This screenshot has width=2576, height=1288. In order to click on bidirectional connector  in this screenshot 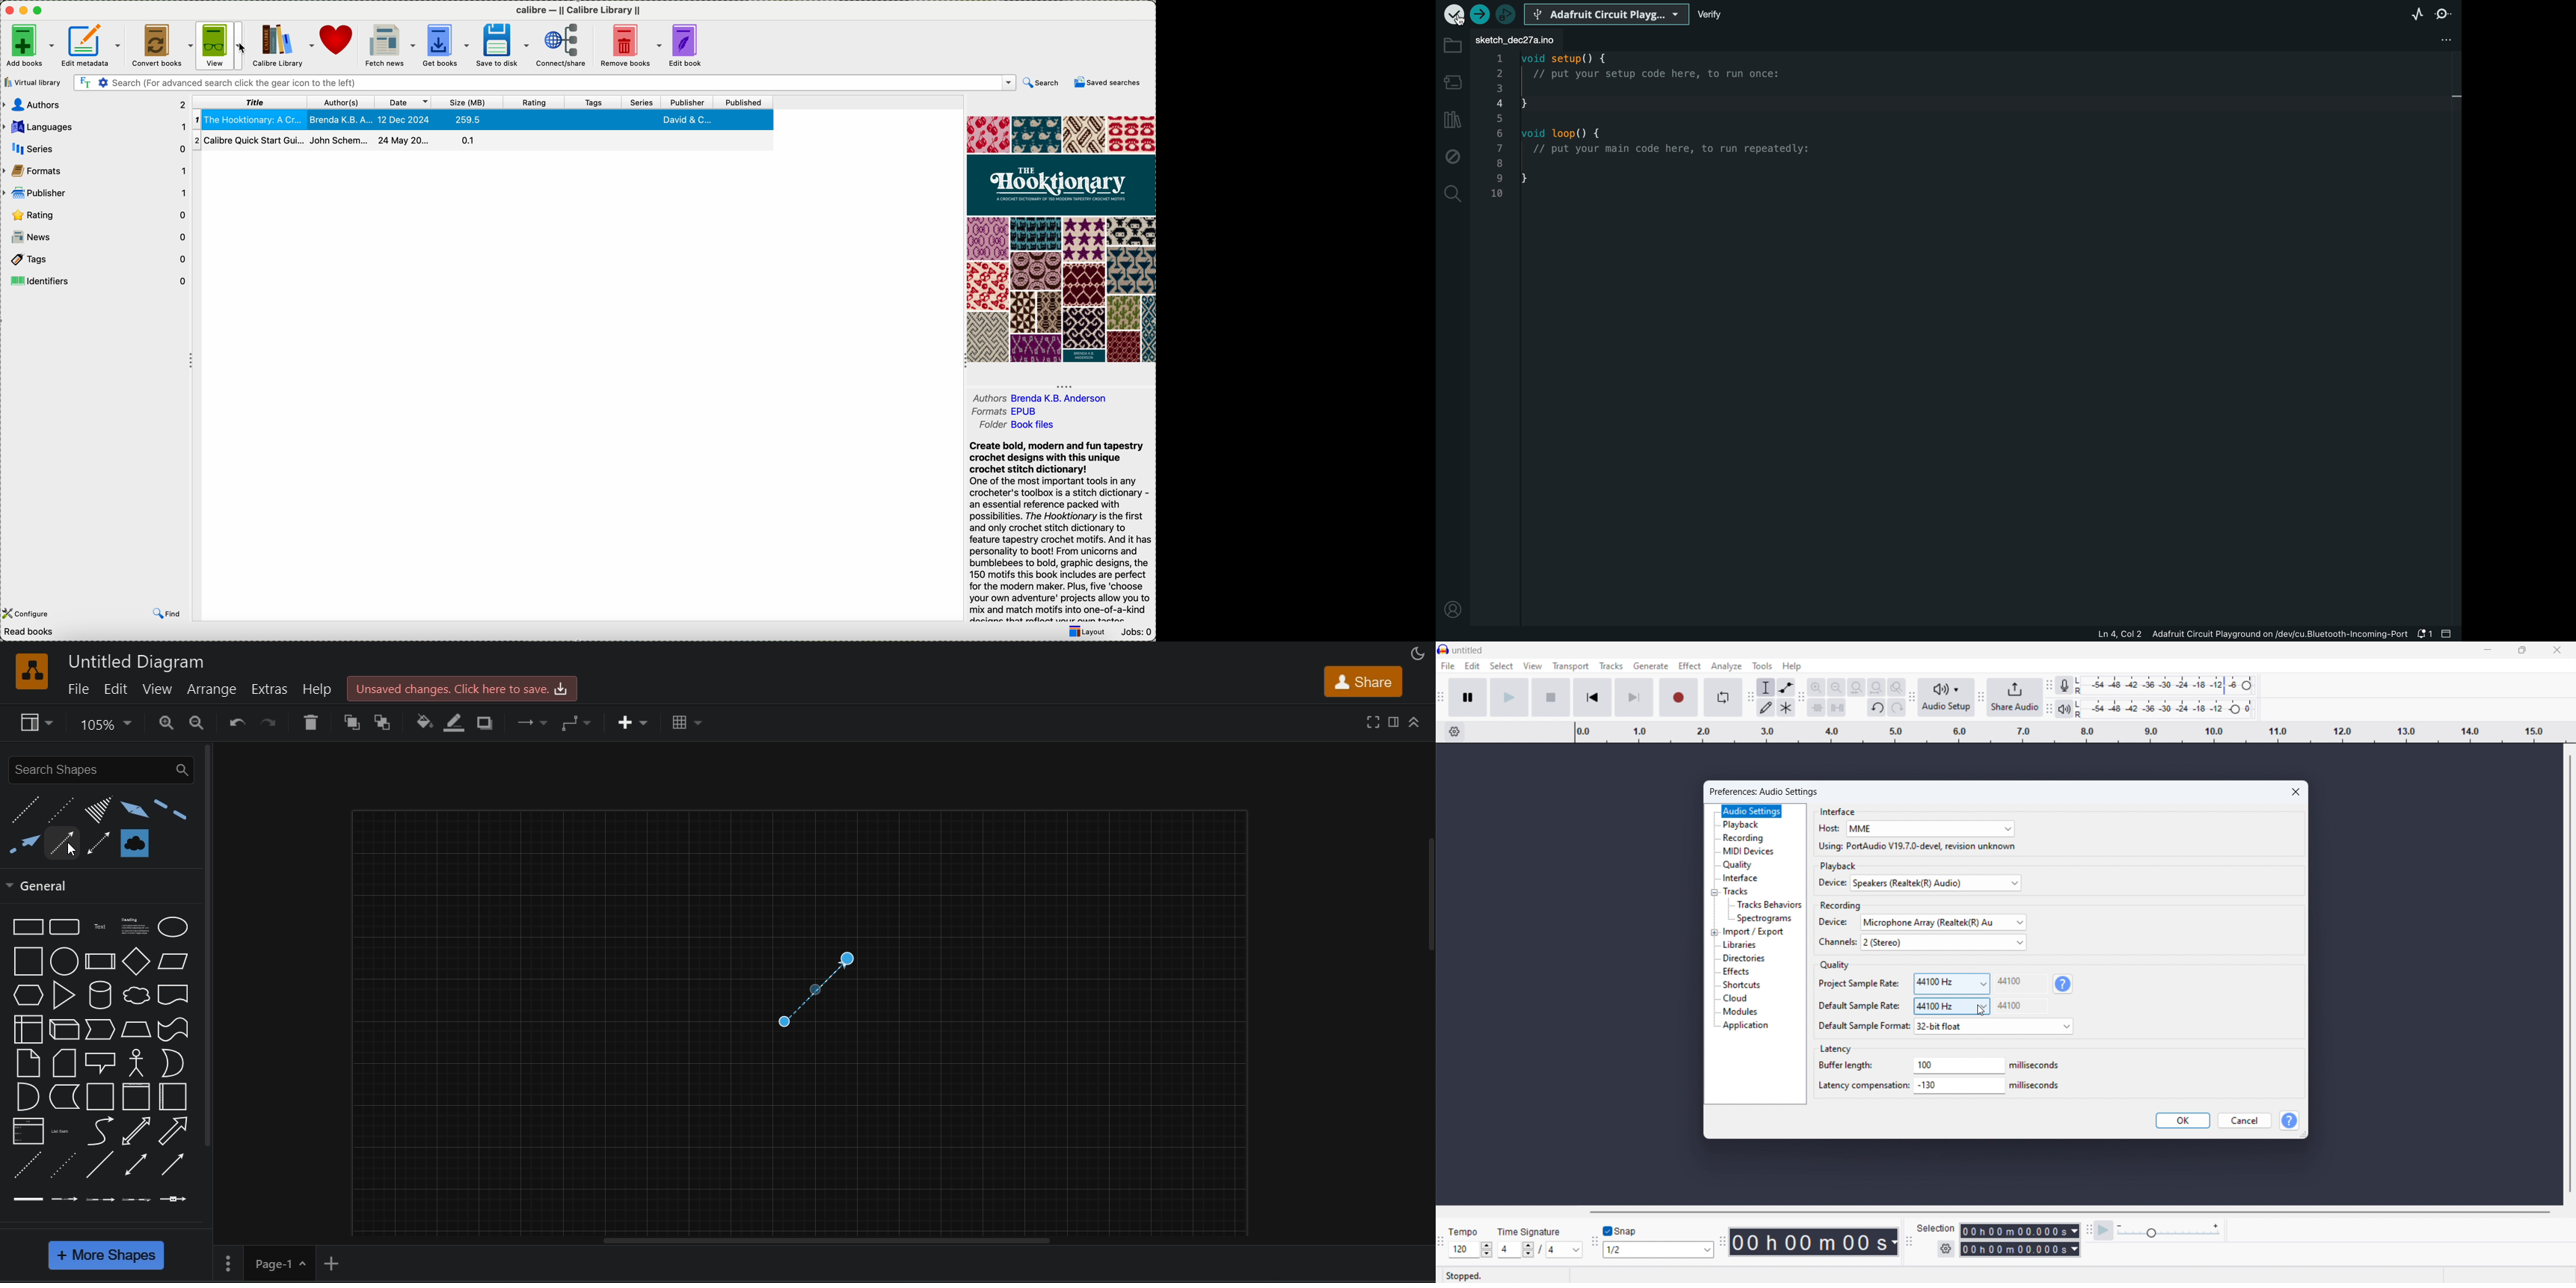, I will do `click(135, 1166)`.